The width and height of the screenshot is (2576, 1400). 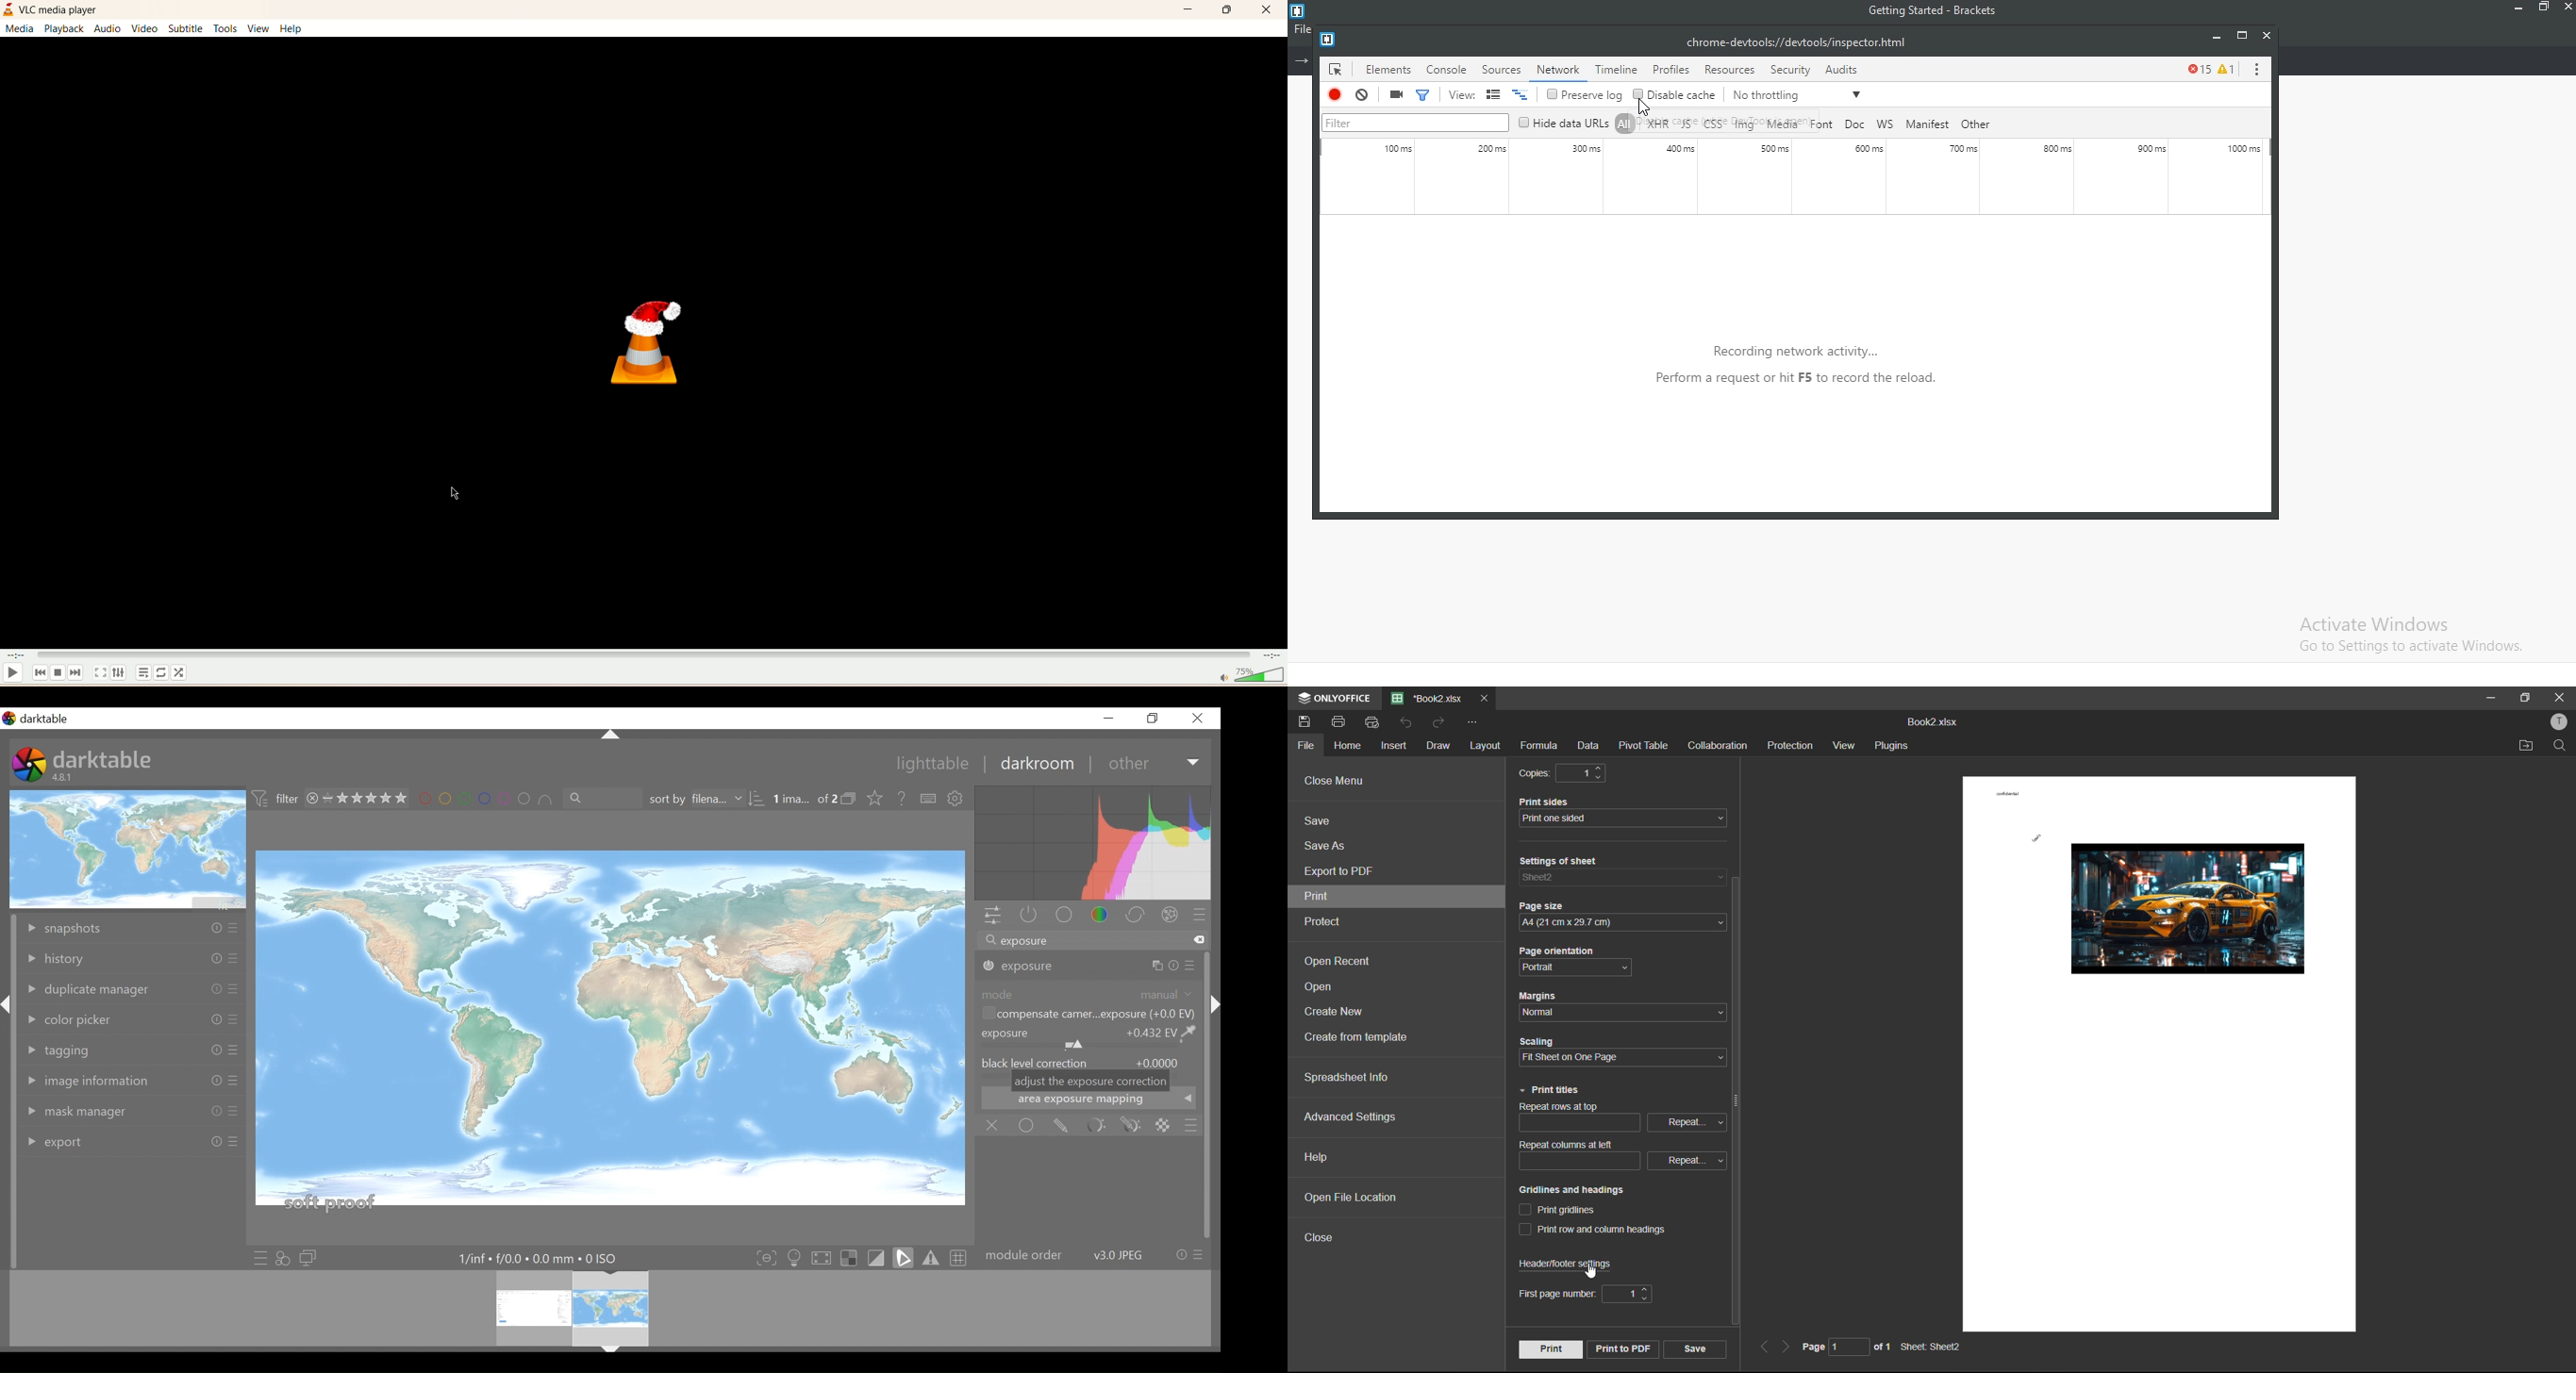 What do you see at coordinates (1931, 1347) in the screenshot?
I see `Sheet: Sheet2` at bounding box center [1931, 1347].